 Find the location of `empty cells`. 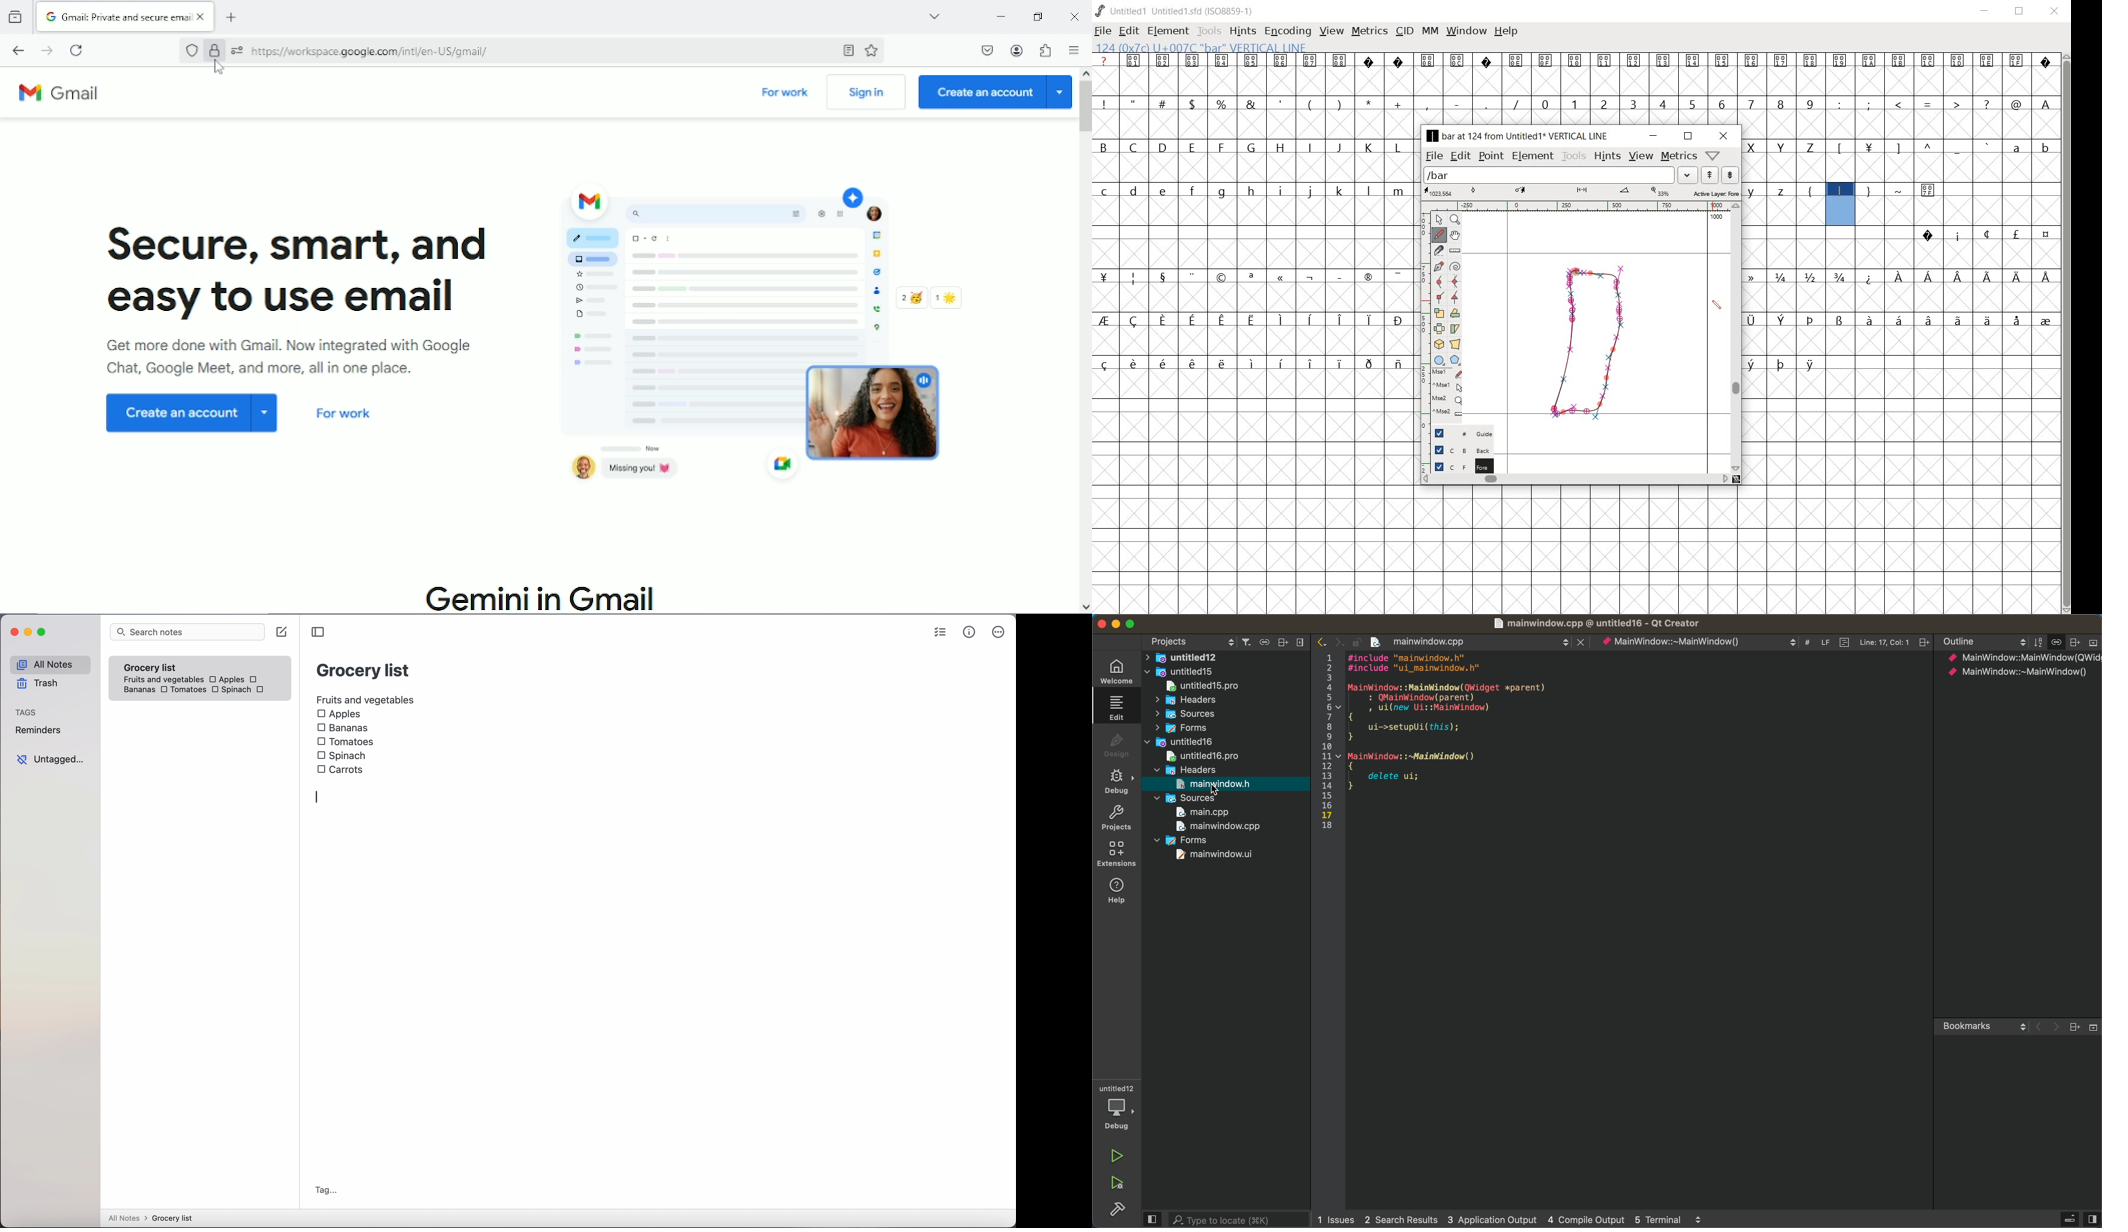

empty cells is located at coordinates (1256, 296).